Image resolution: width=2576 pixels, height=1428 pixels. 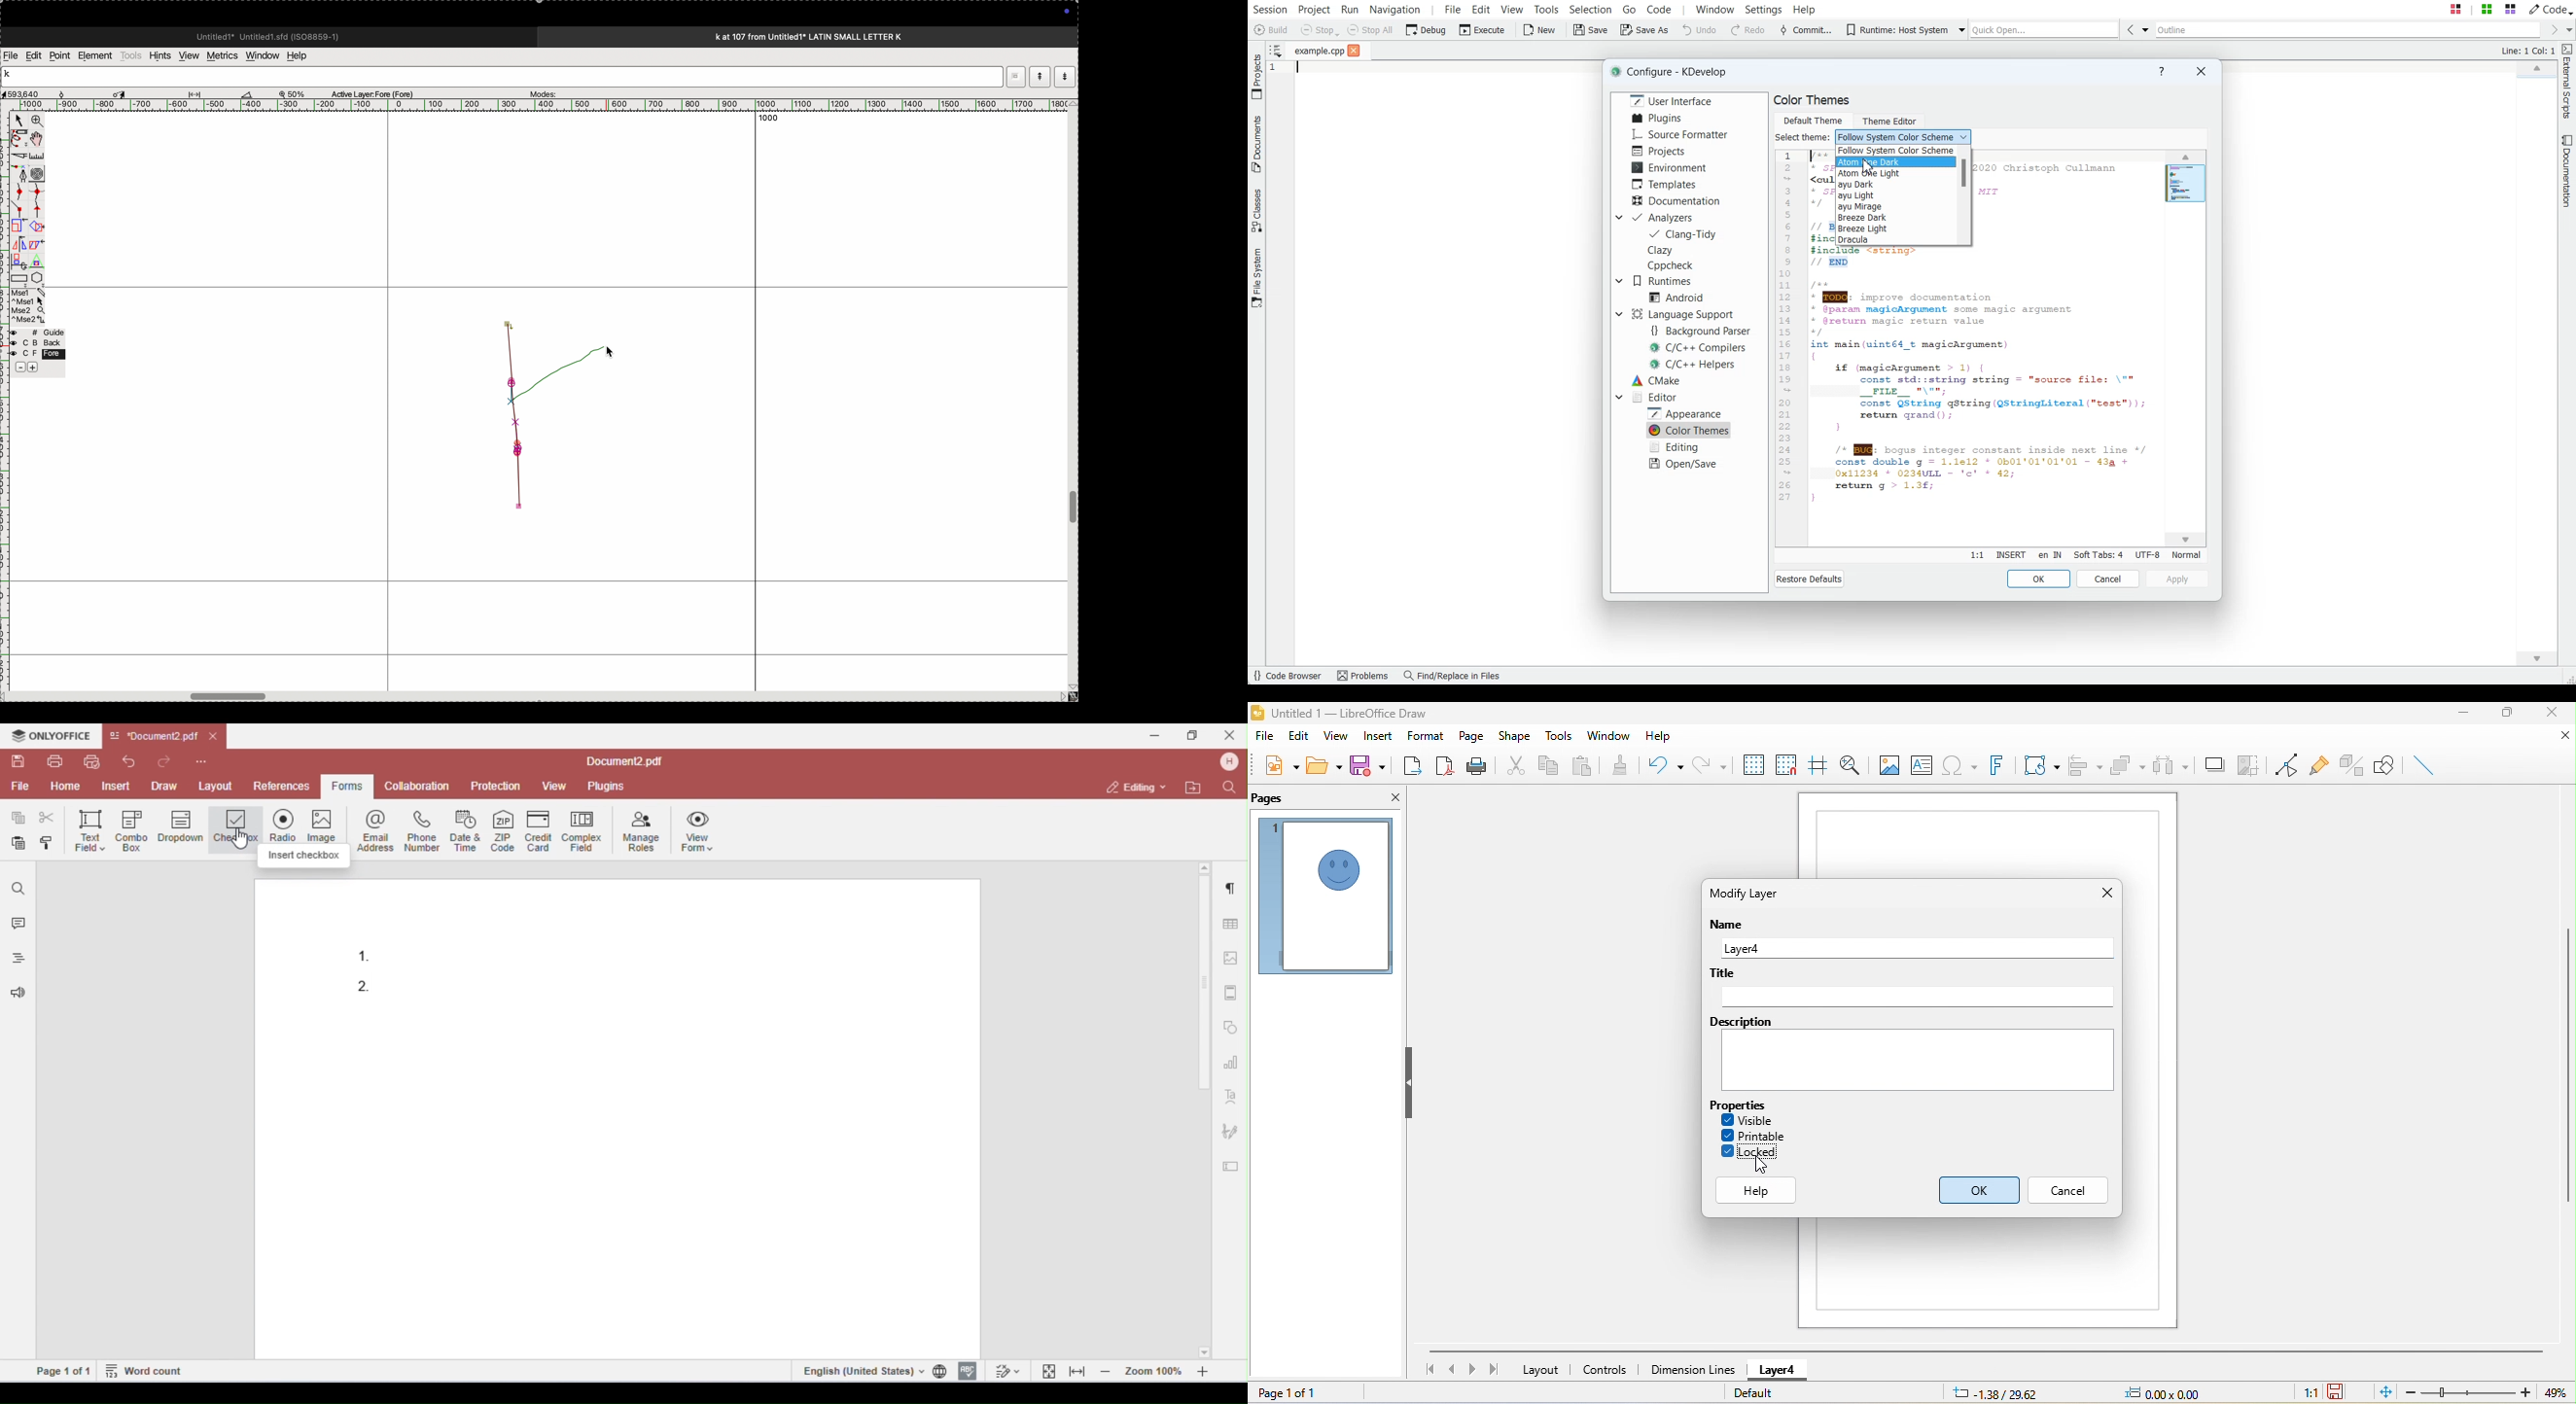 What do you see at coordinates (2085, 767) in the screenshot?
I see `align object` at bounding box center [2085, 767].